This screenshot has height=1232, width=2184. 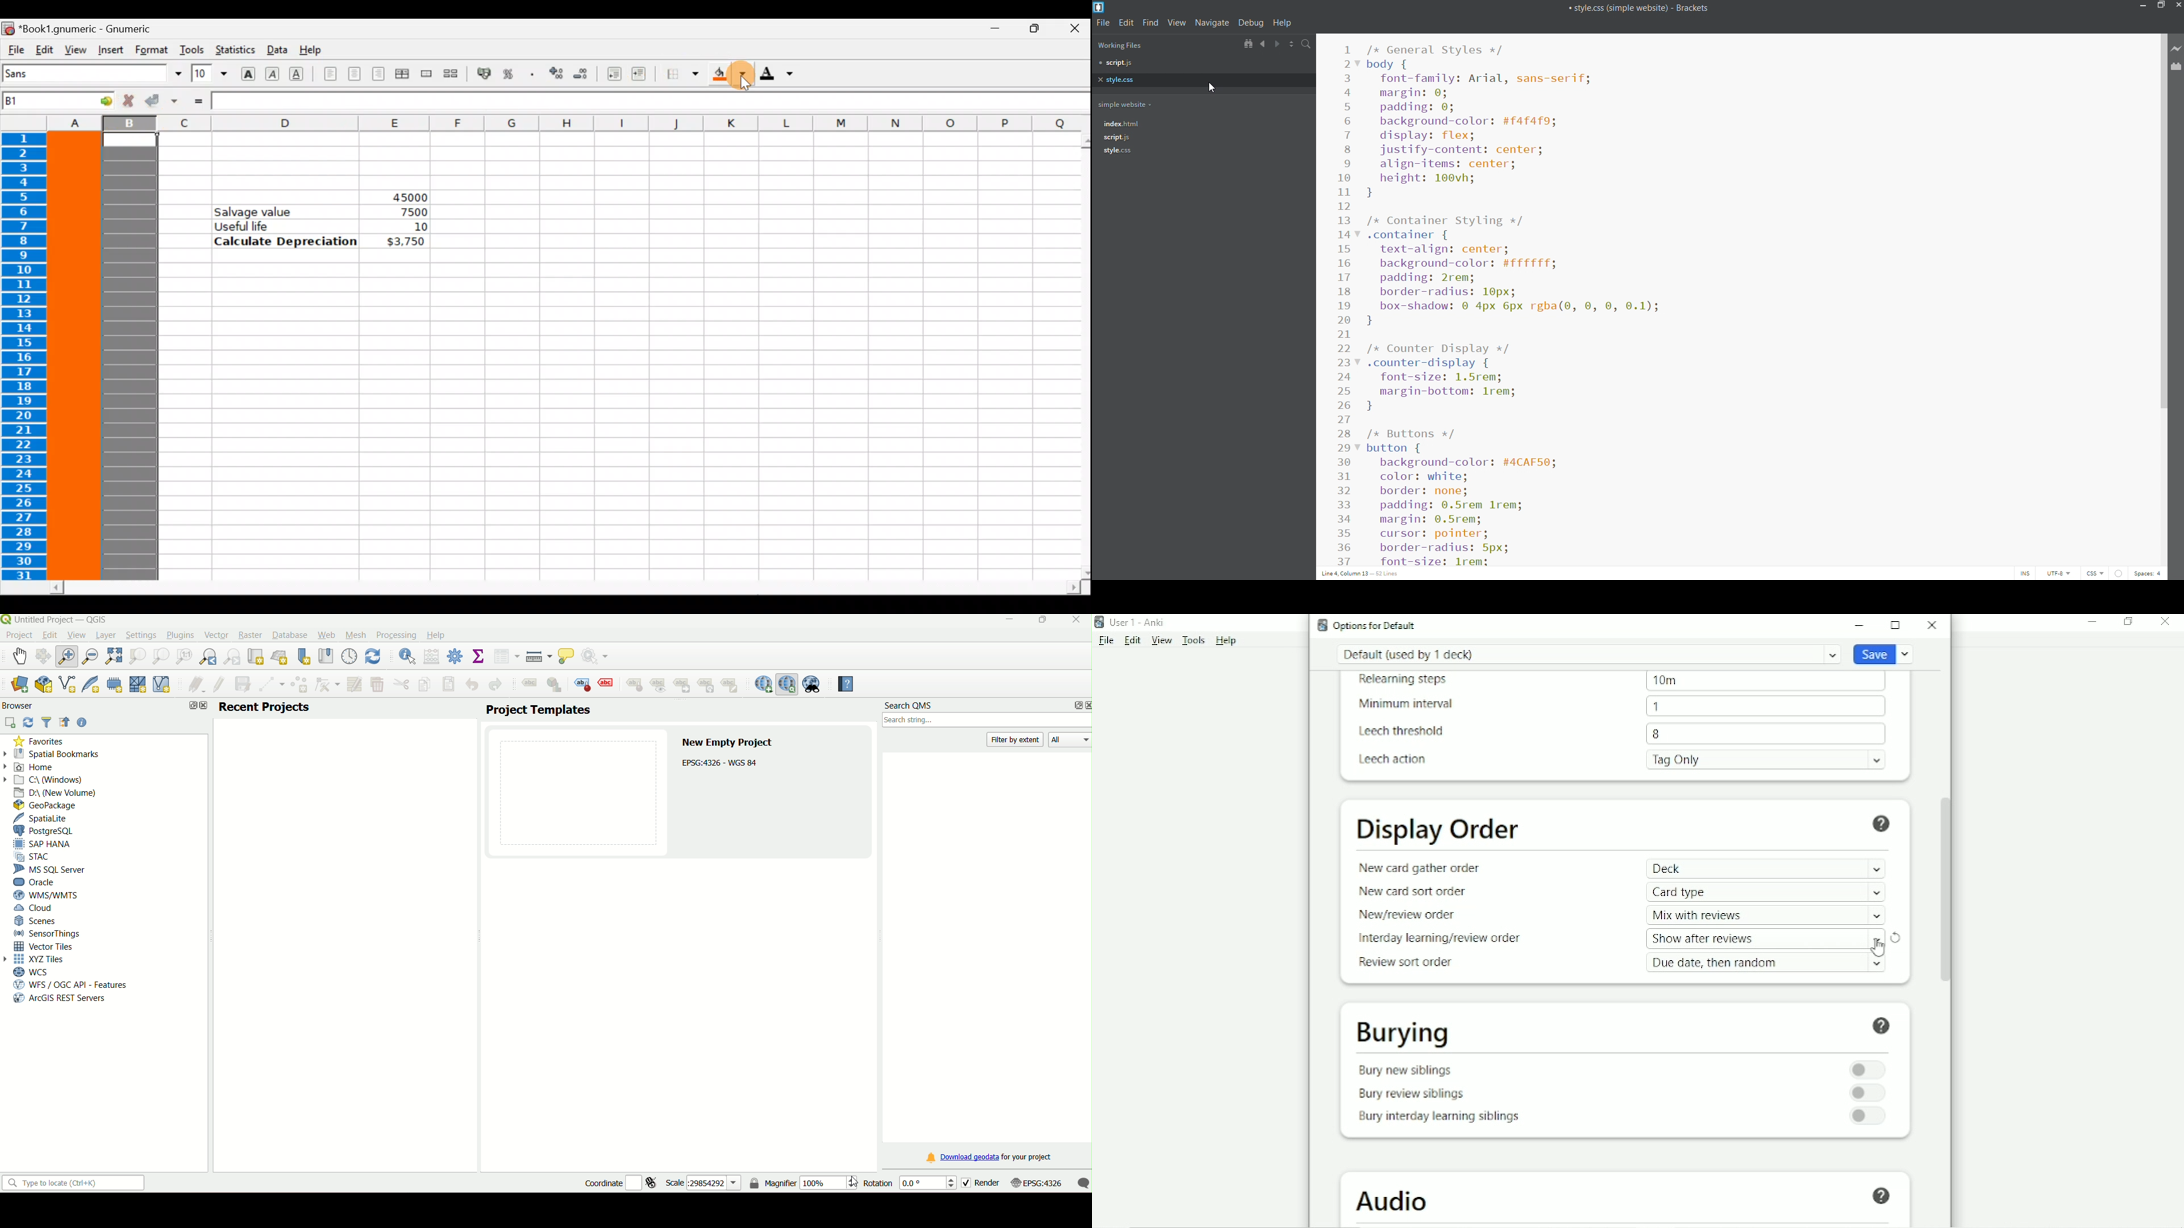 I want to click on copy features, so click(x=424, y=685).